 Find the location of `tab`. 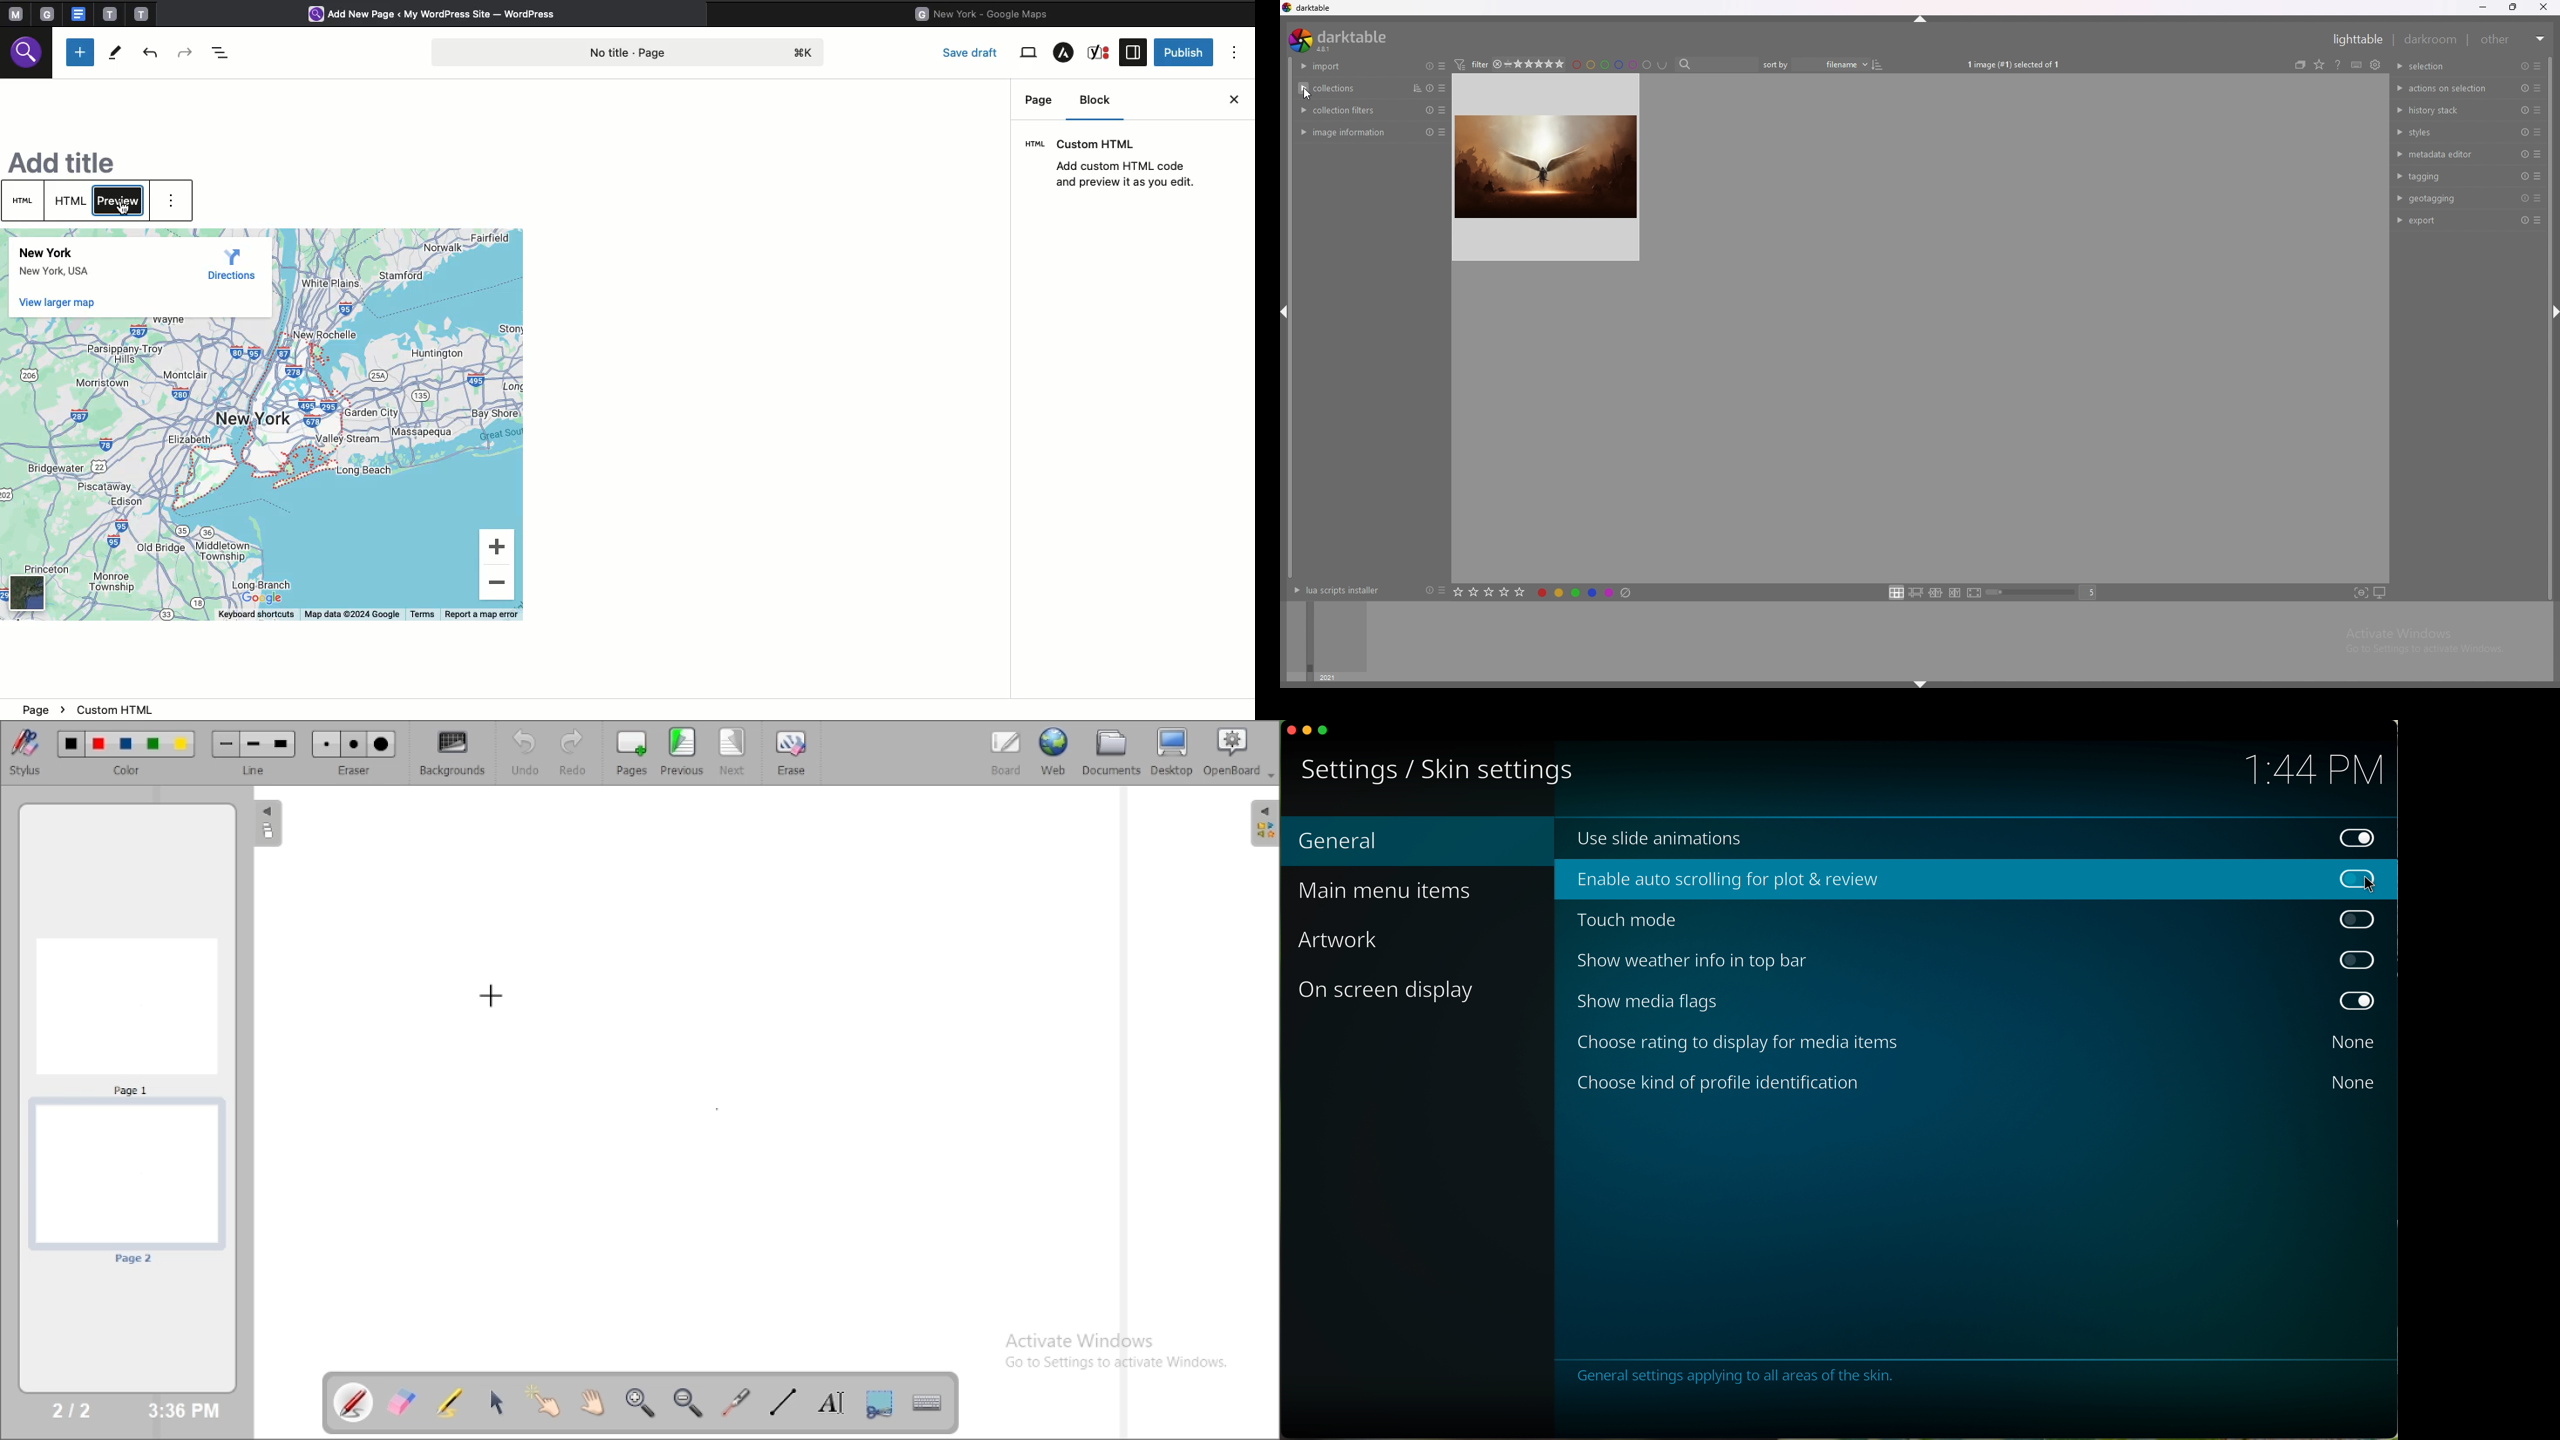

tab is located at coordinates (50, 14).